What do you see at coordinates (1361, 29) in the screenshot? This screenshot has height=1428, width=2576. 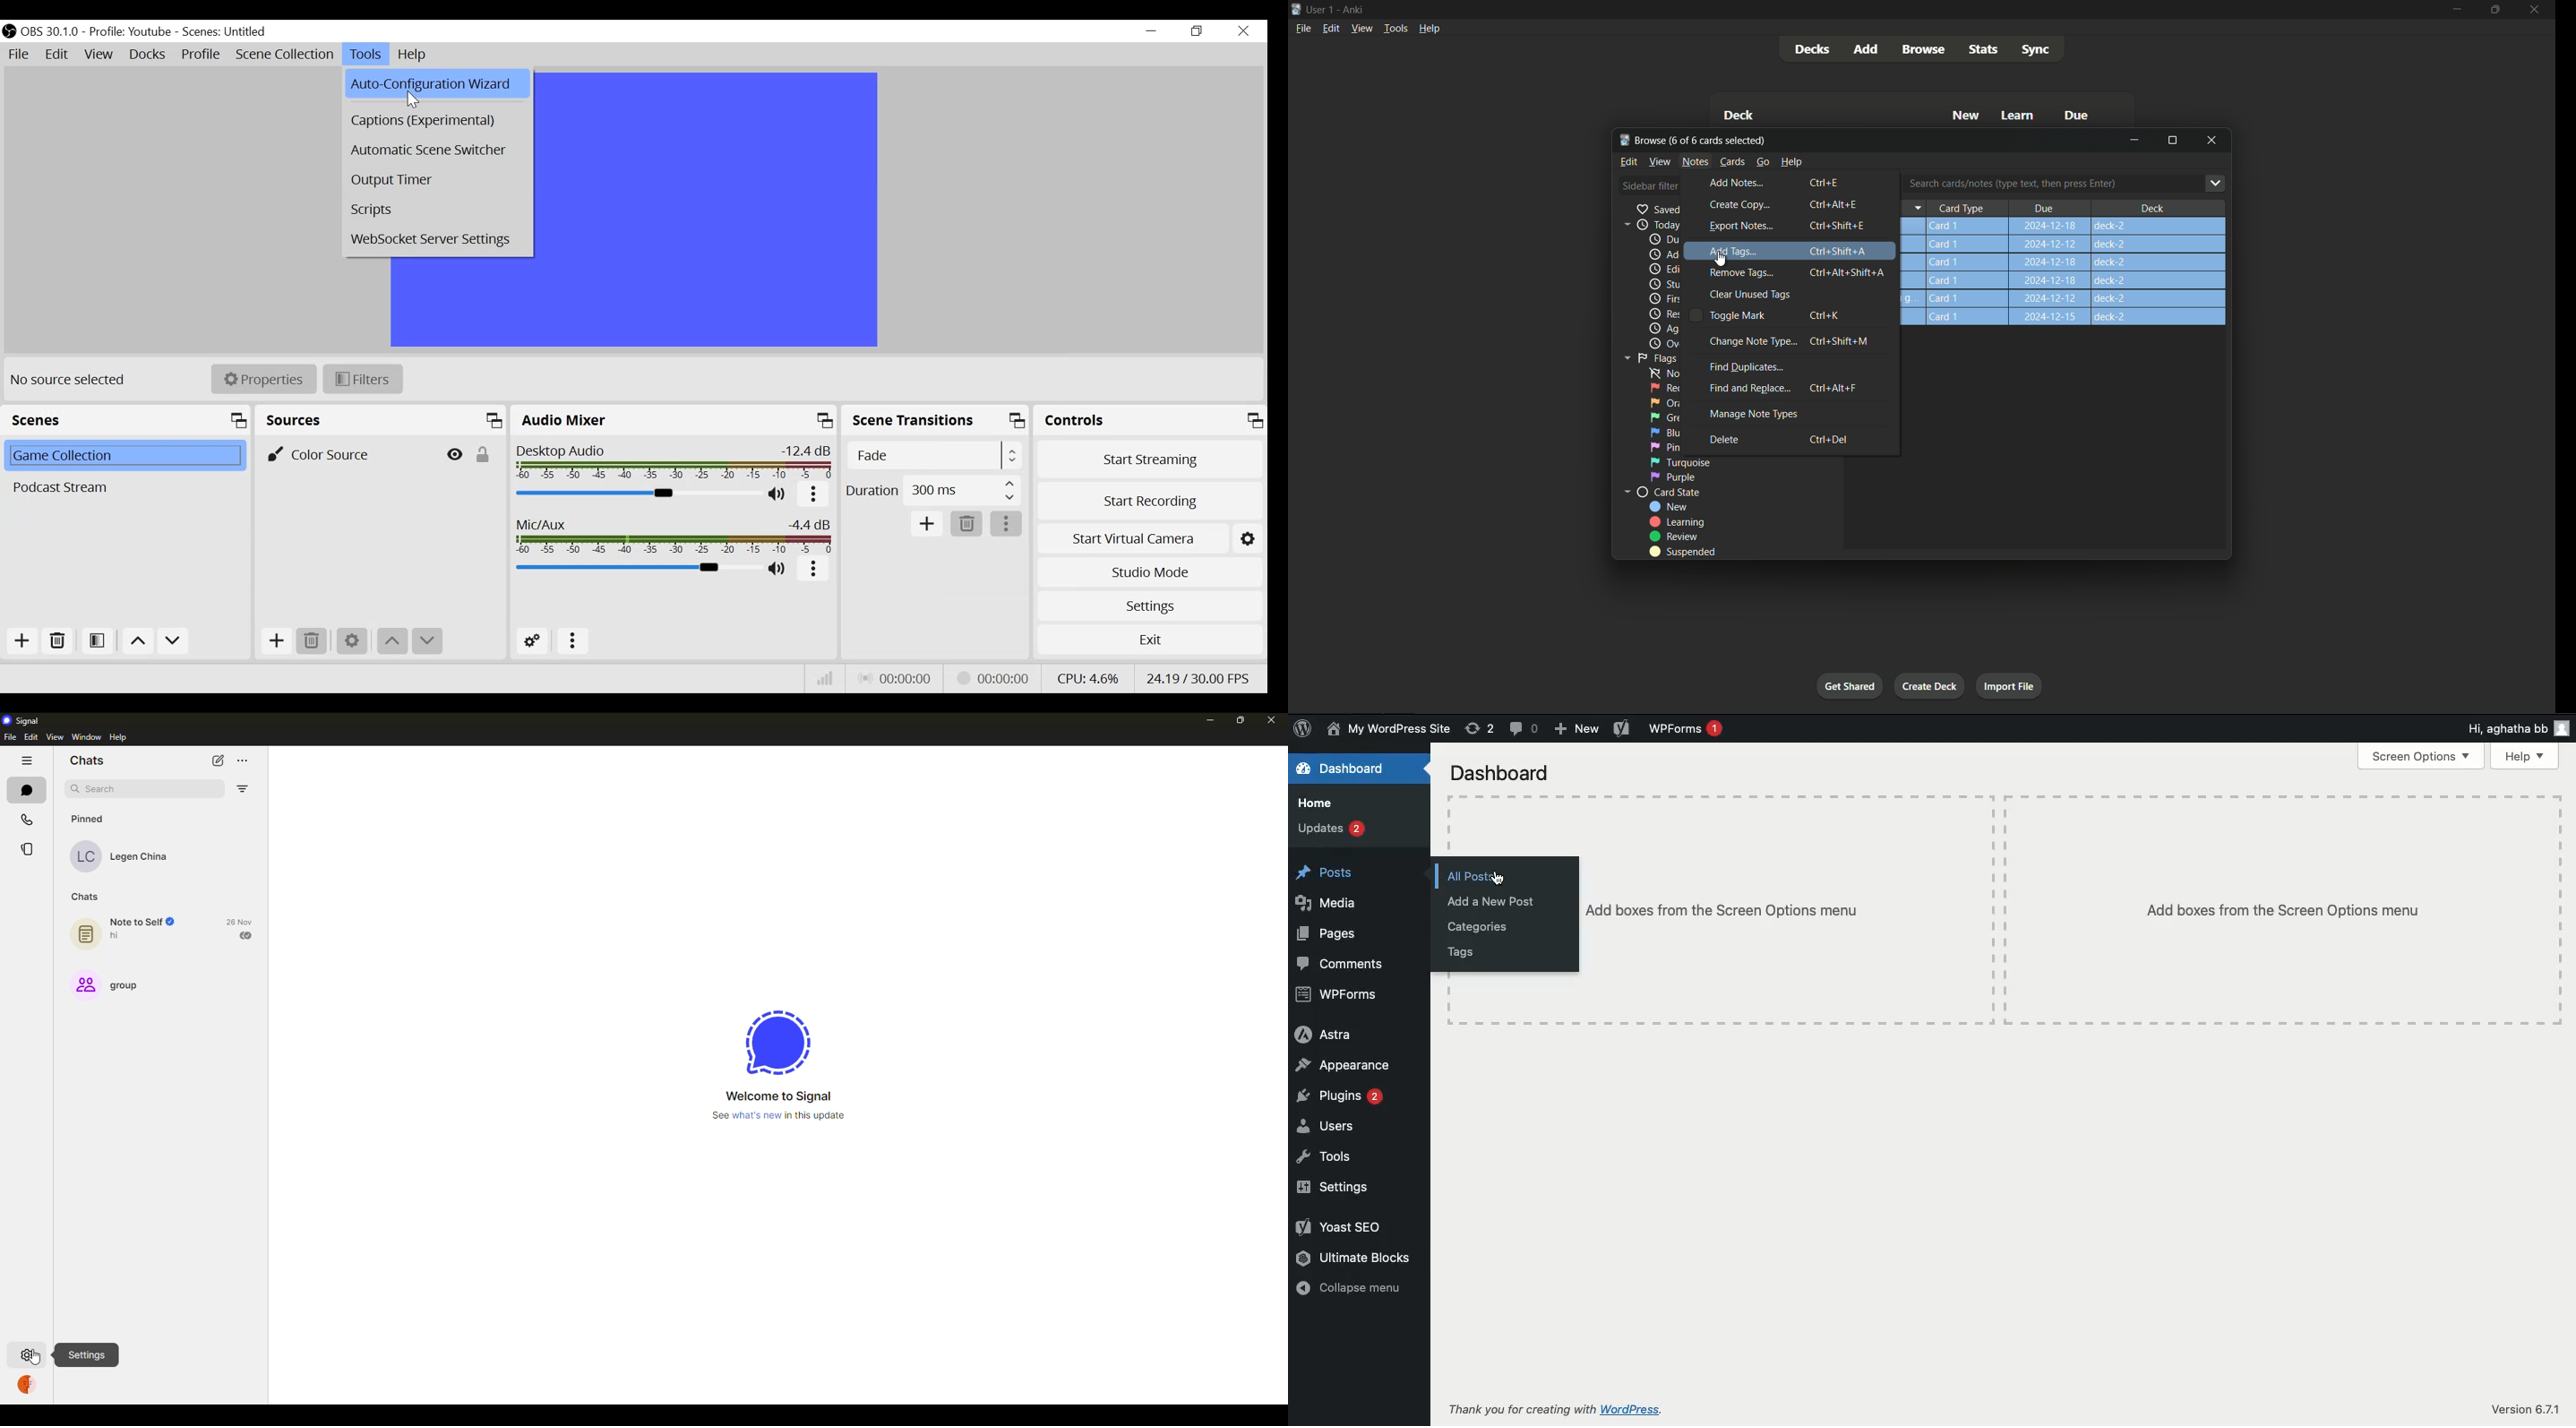 I see `View menu` at bounding box center [1361, 29].